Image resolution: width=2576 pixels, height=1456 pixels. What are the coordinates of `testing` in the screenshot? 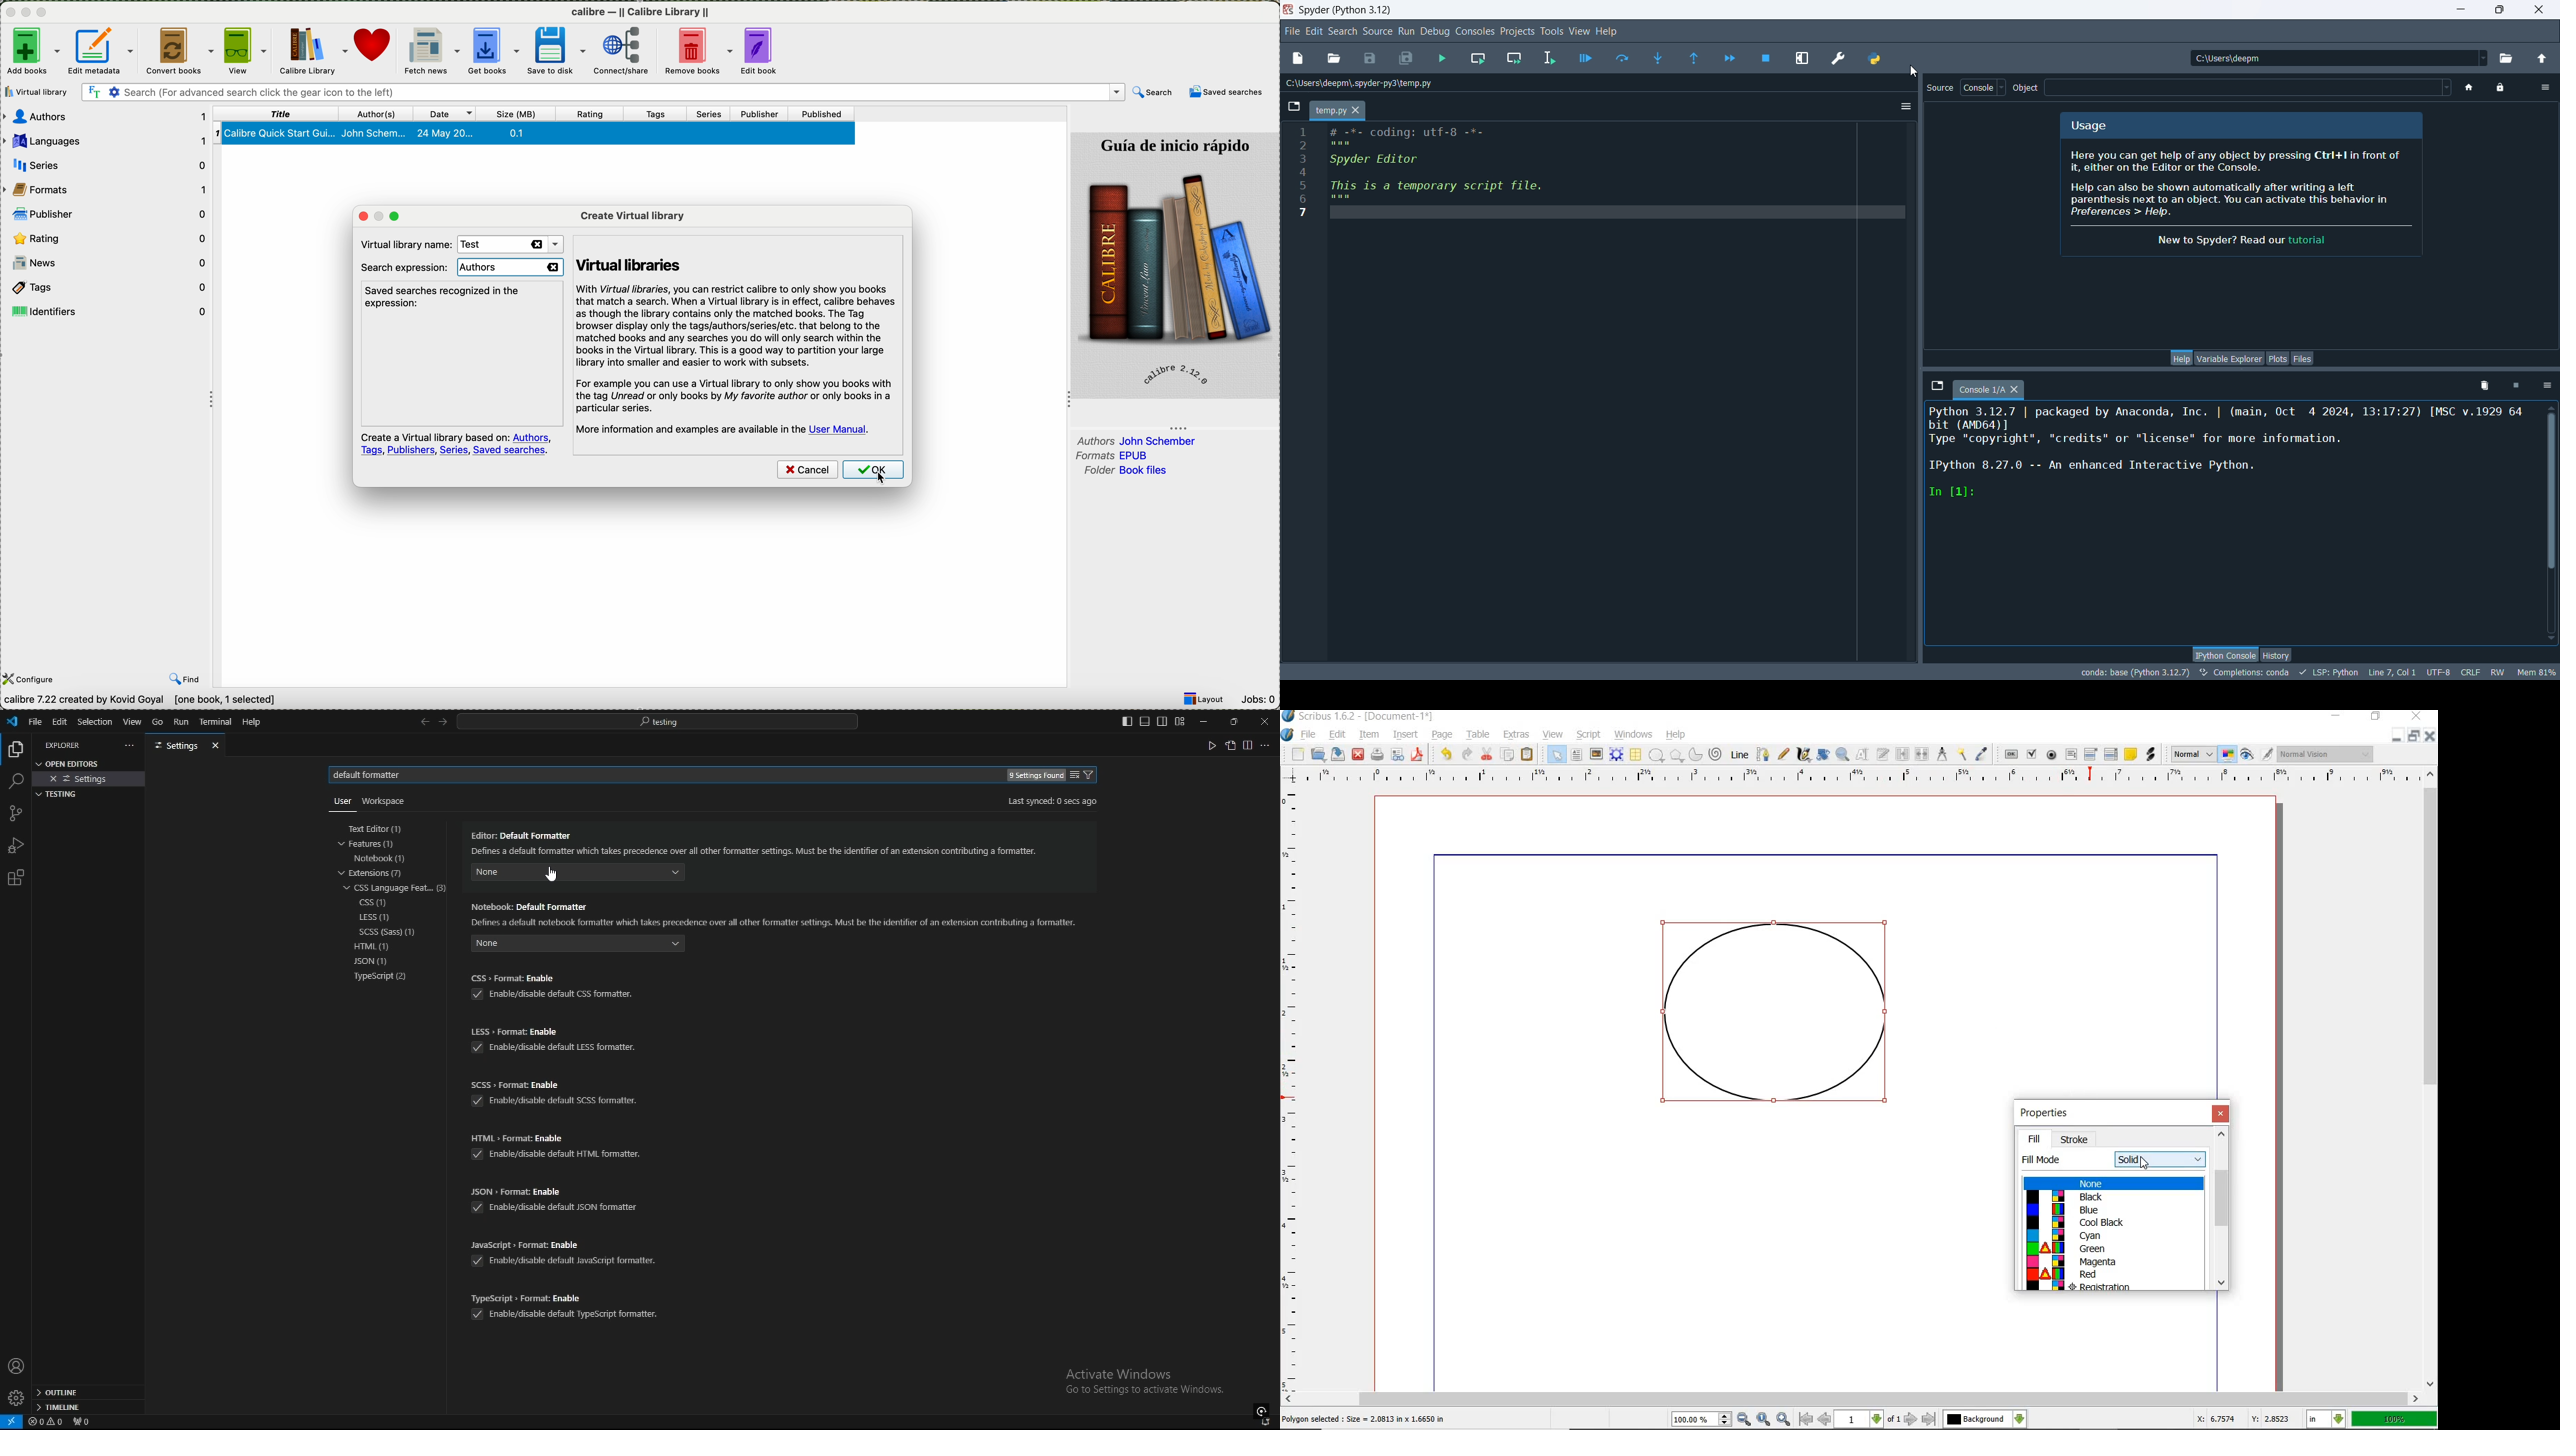 It's located at (61, 794).